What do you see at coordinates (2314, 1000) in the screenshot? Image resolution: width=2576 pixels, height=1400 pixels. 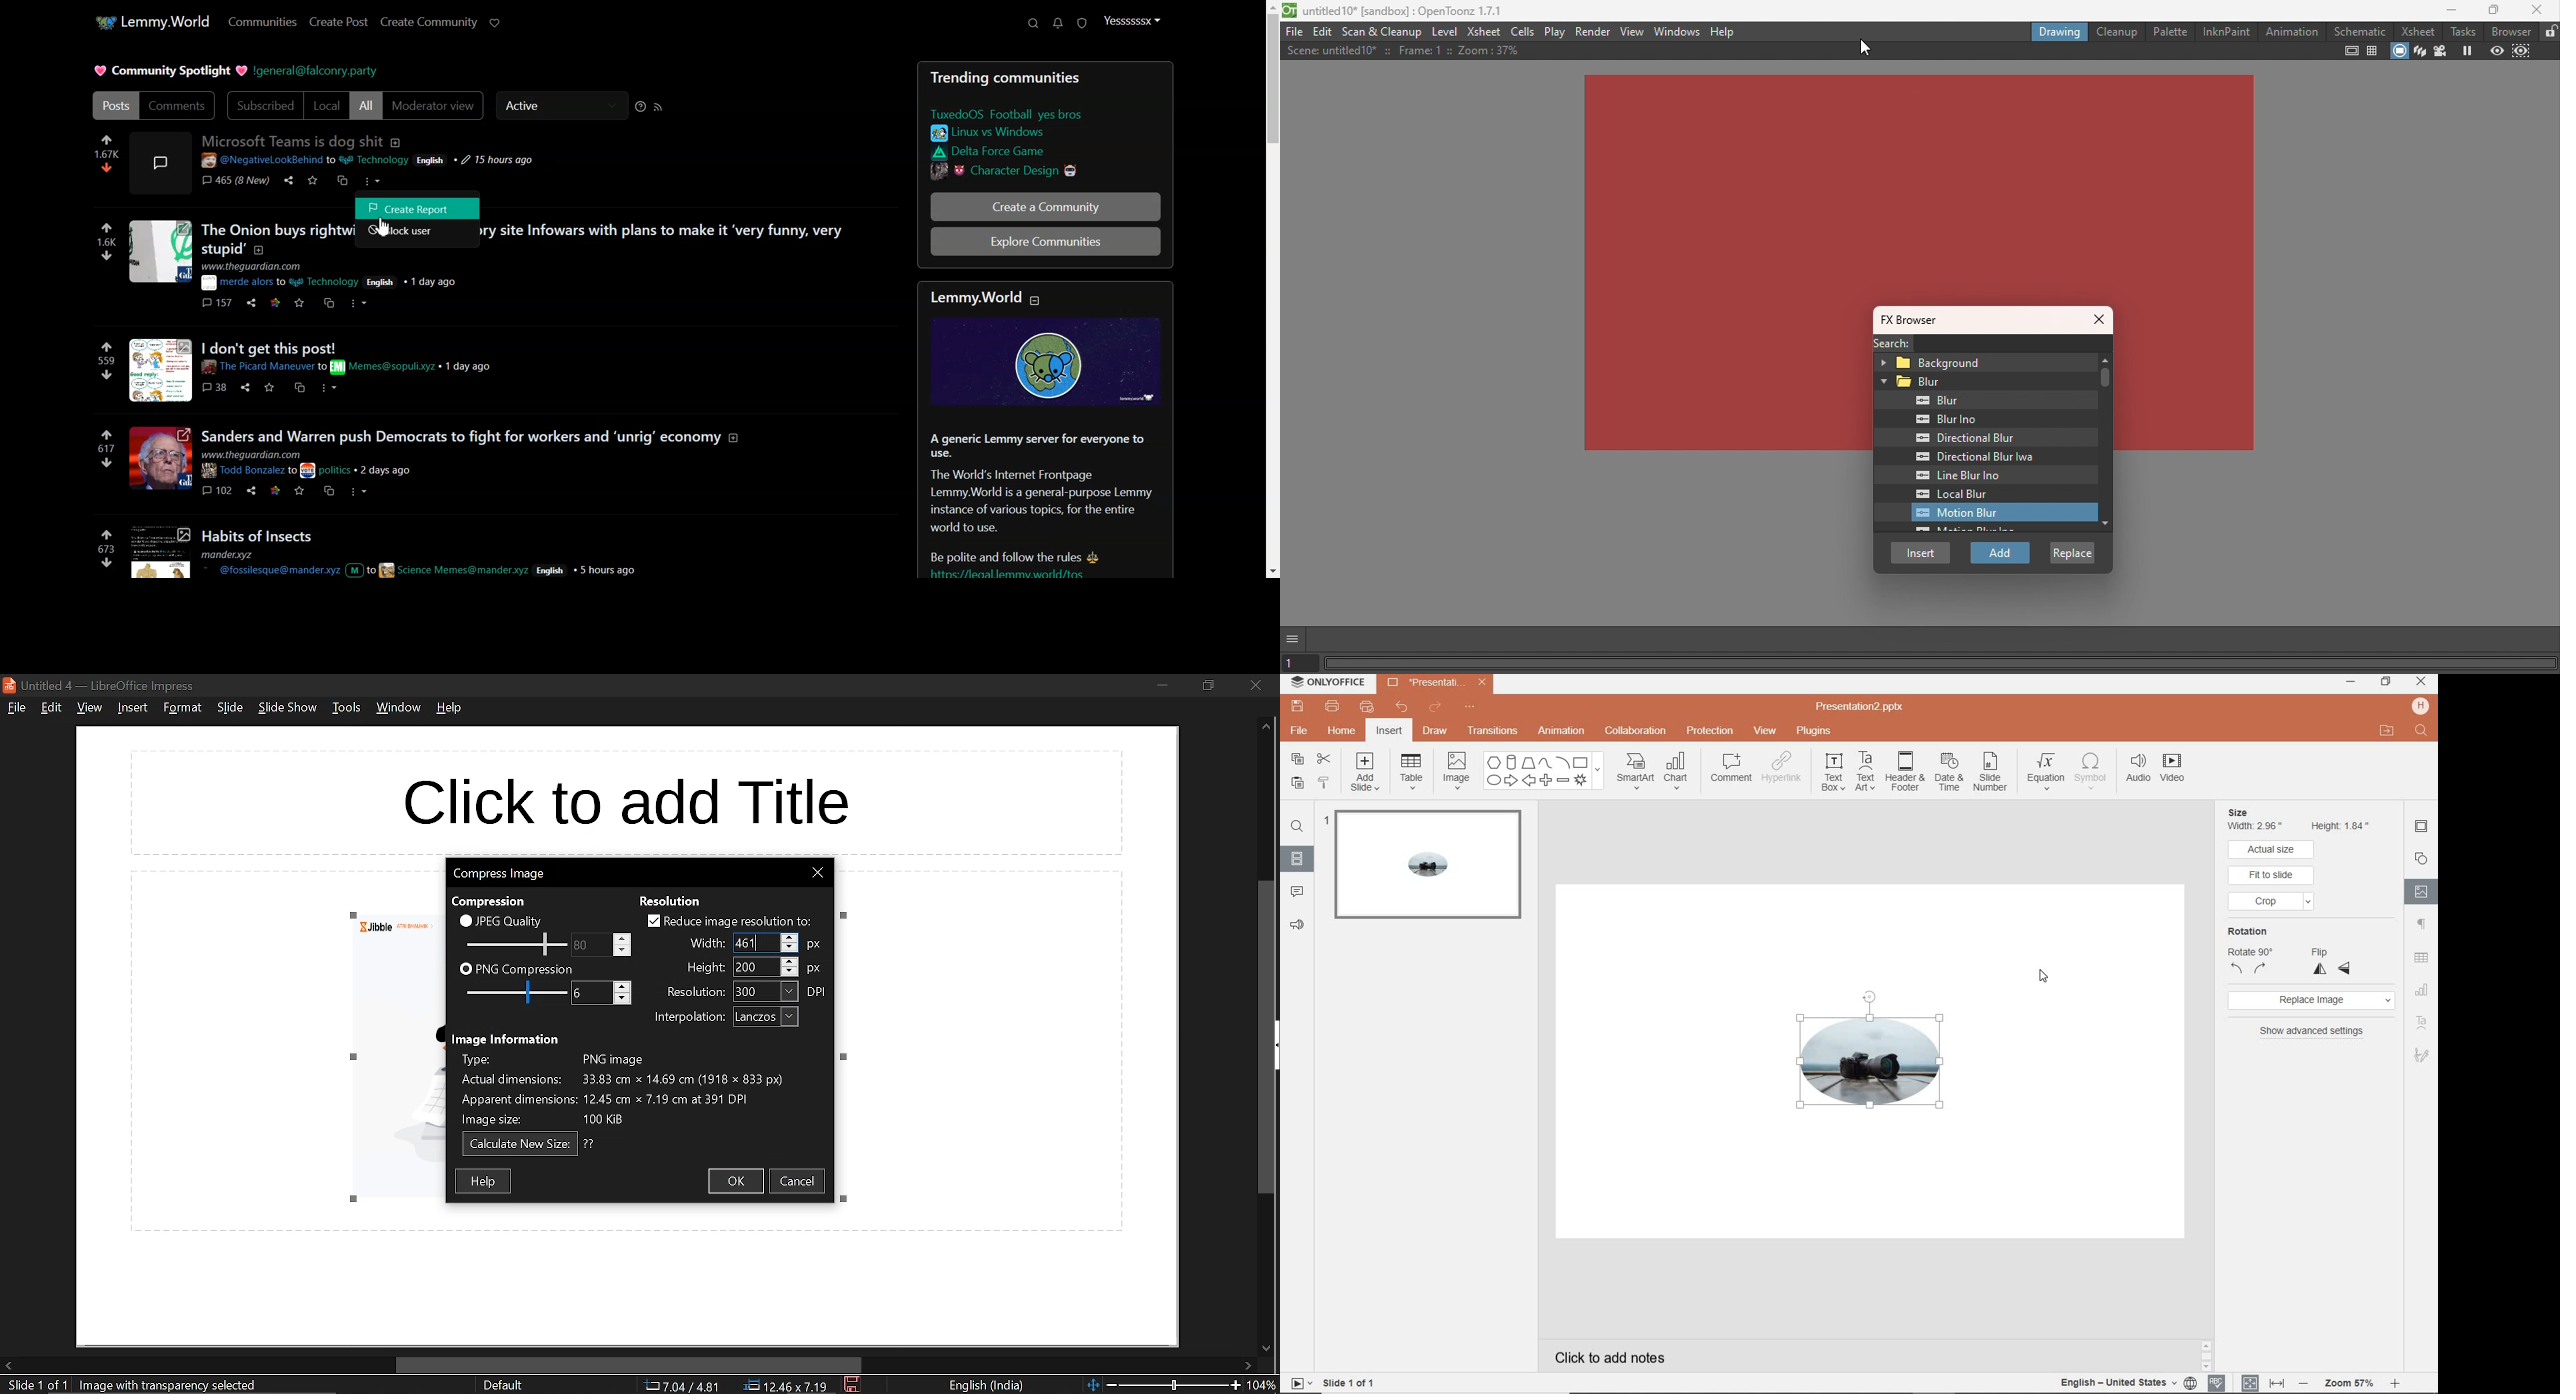 I see `replace image` at bounding box center [2314, 1000].